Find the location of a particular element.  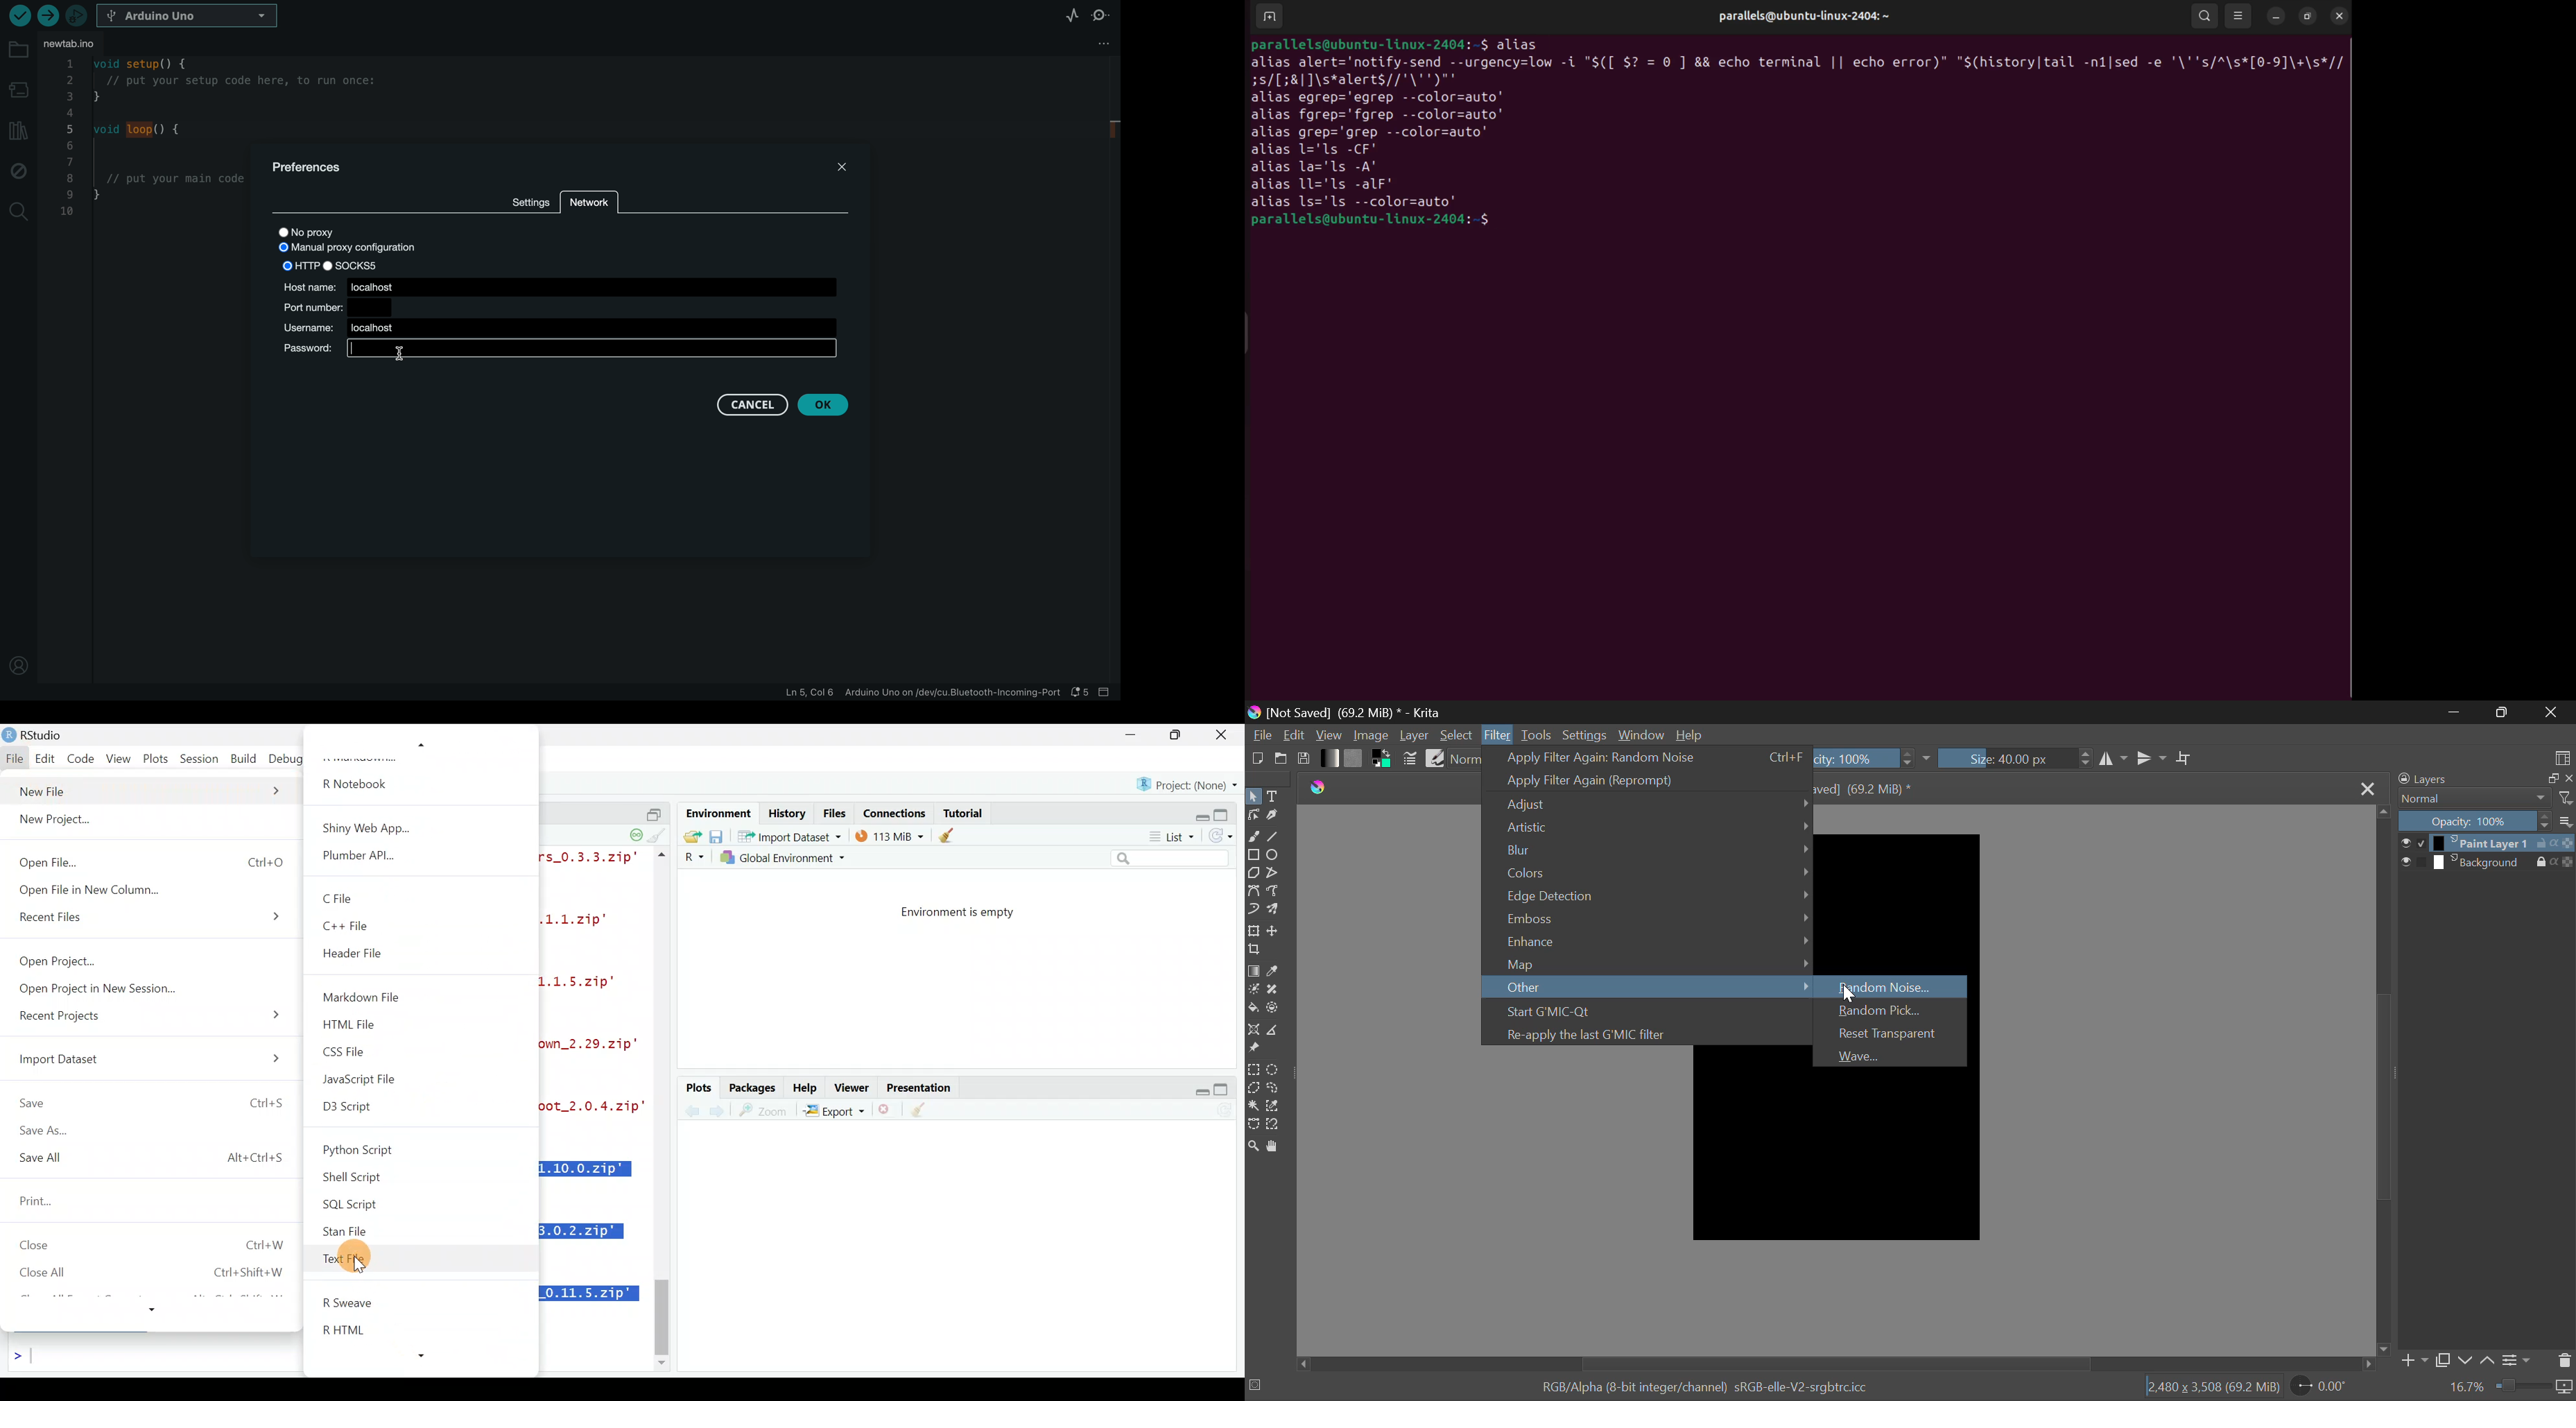

Edit is located at coordinates (47, 760).